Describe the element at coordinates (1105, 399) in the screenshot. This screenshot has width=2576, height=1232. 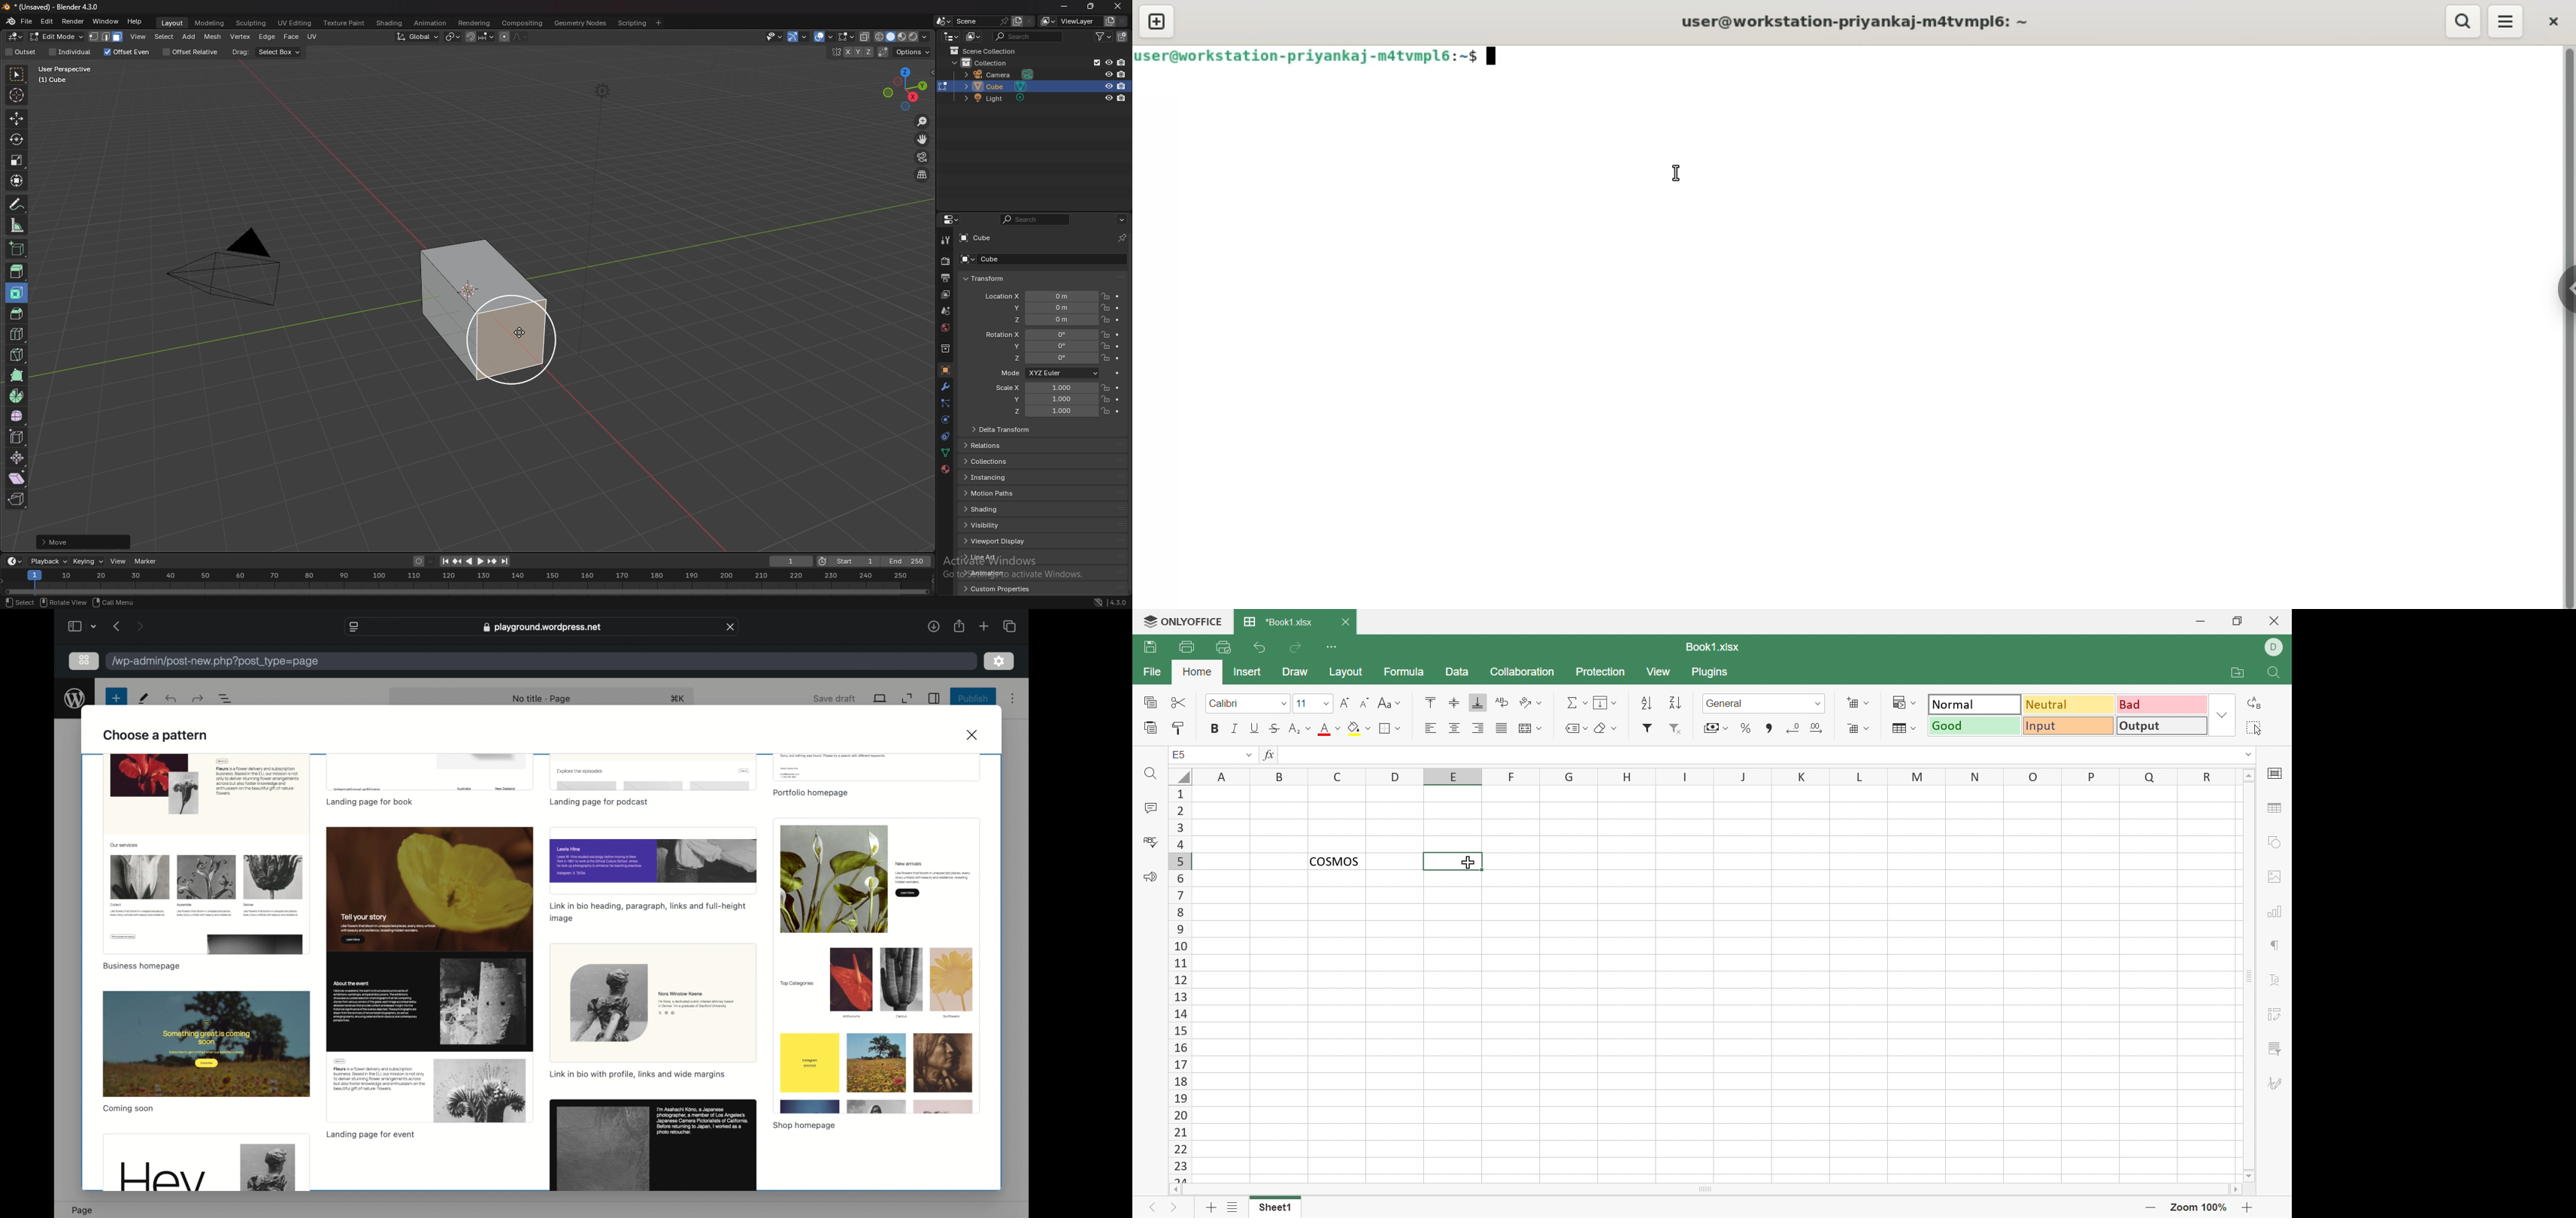
I see `lock` at that location.